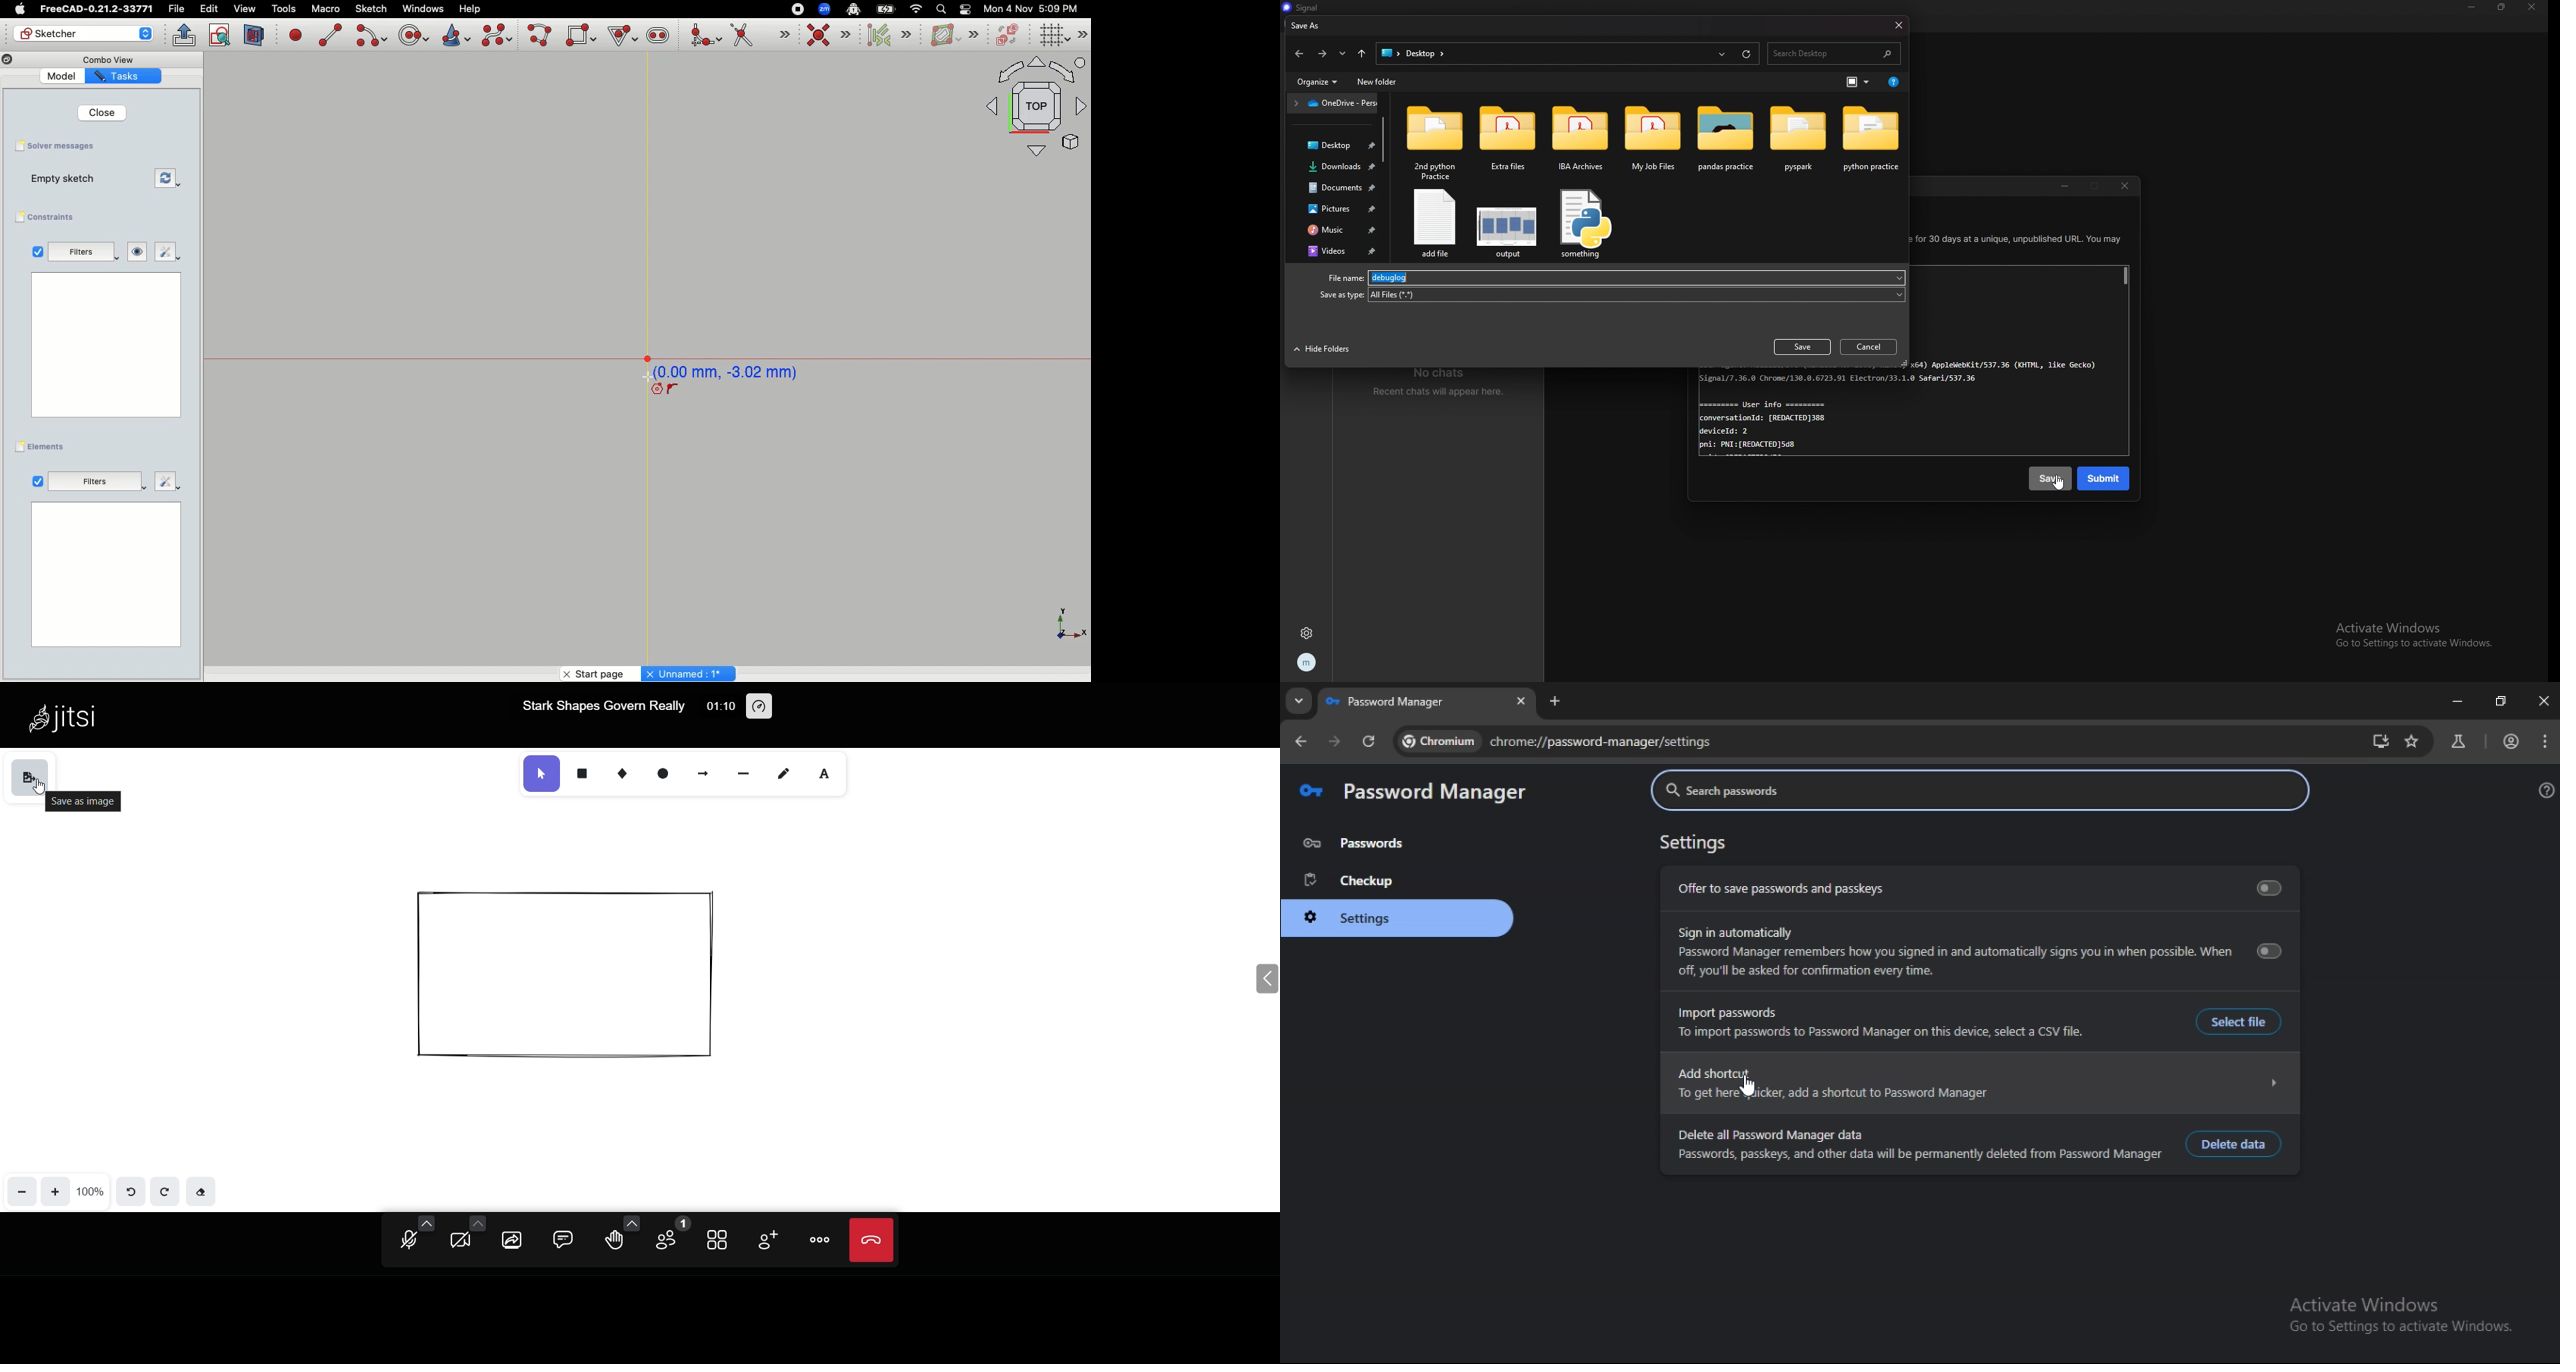 The width and height of the screenshot is (2576, 1372). I want to click on pictures, so click(1337, 209).